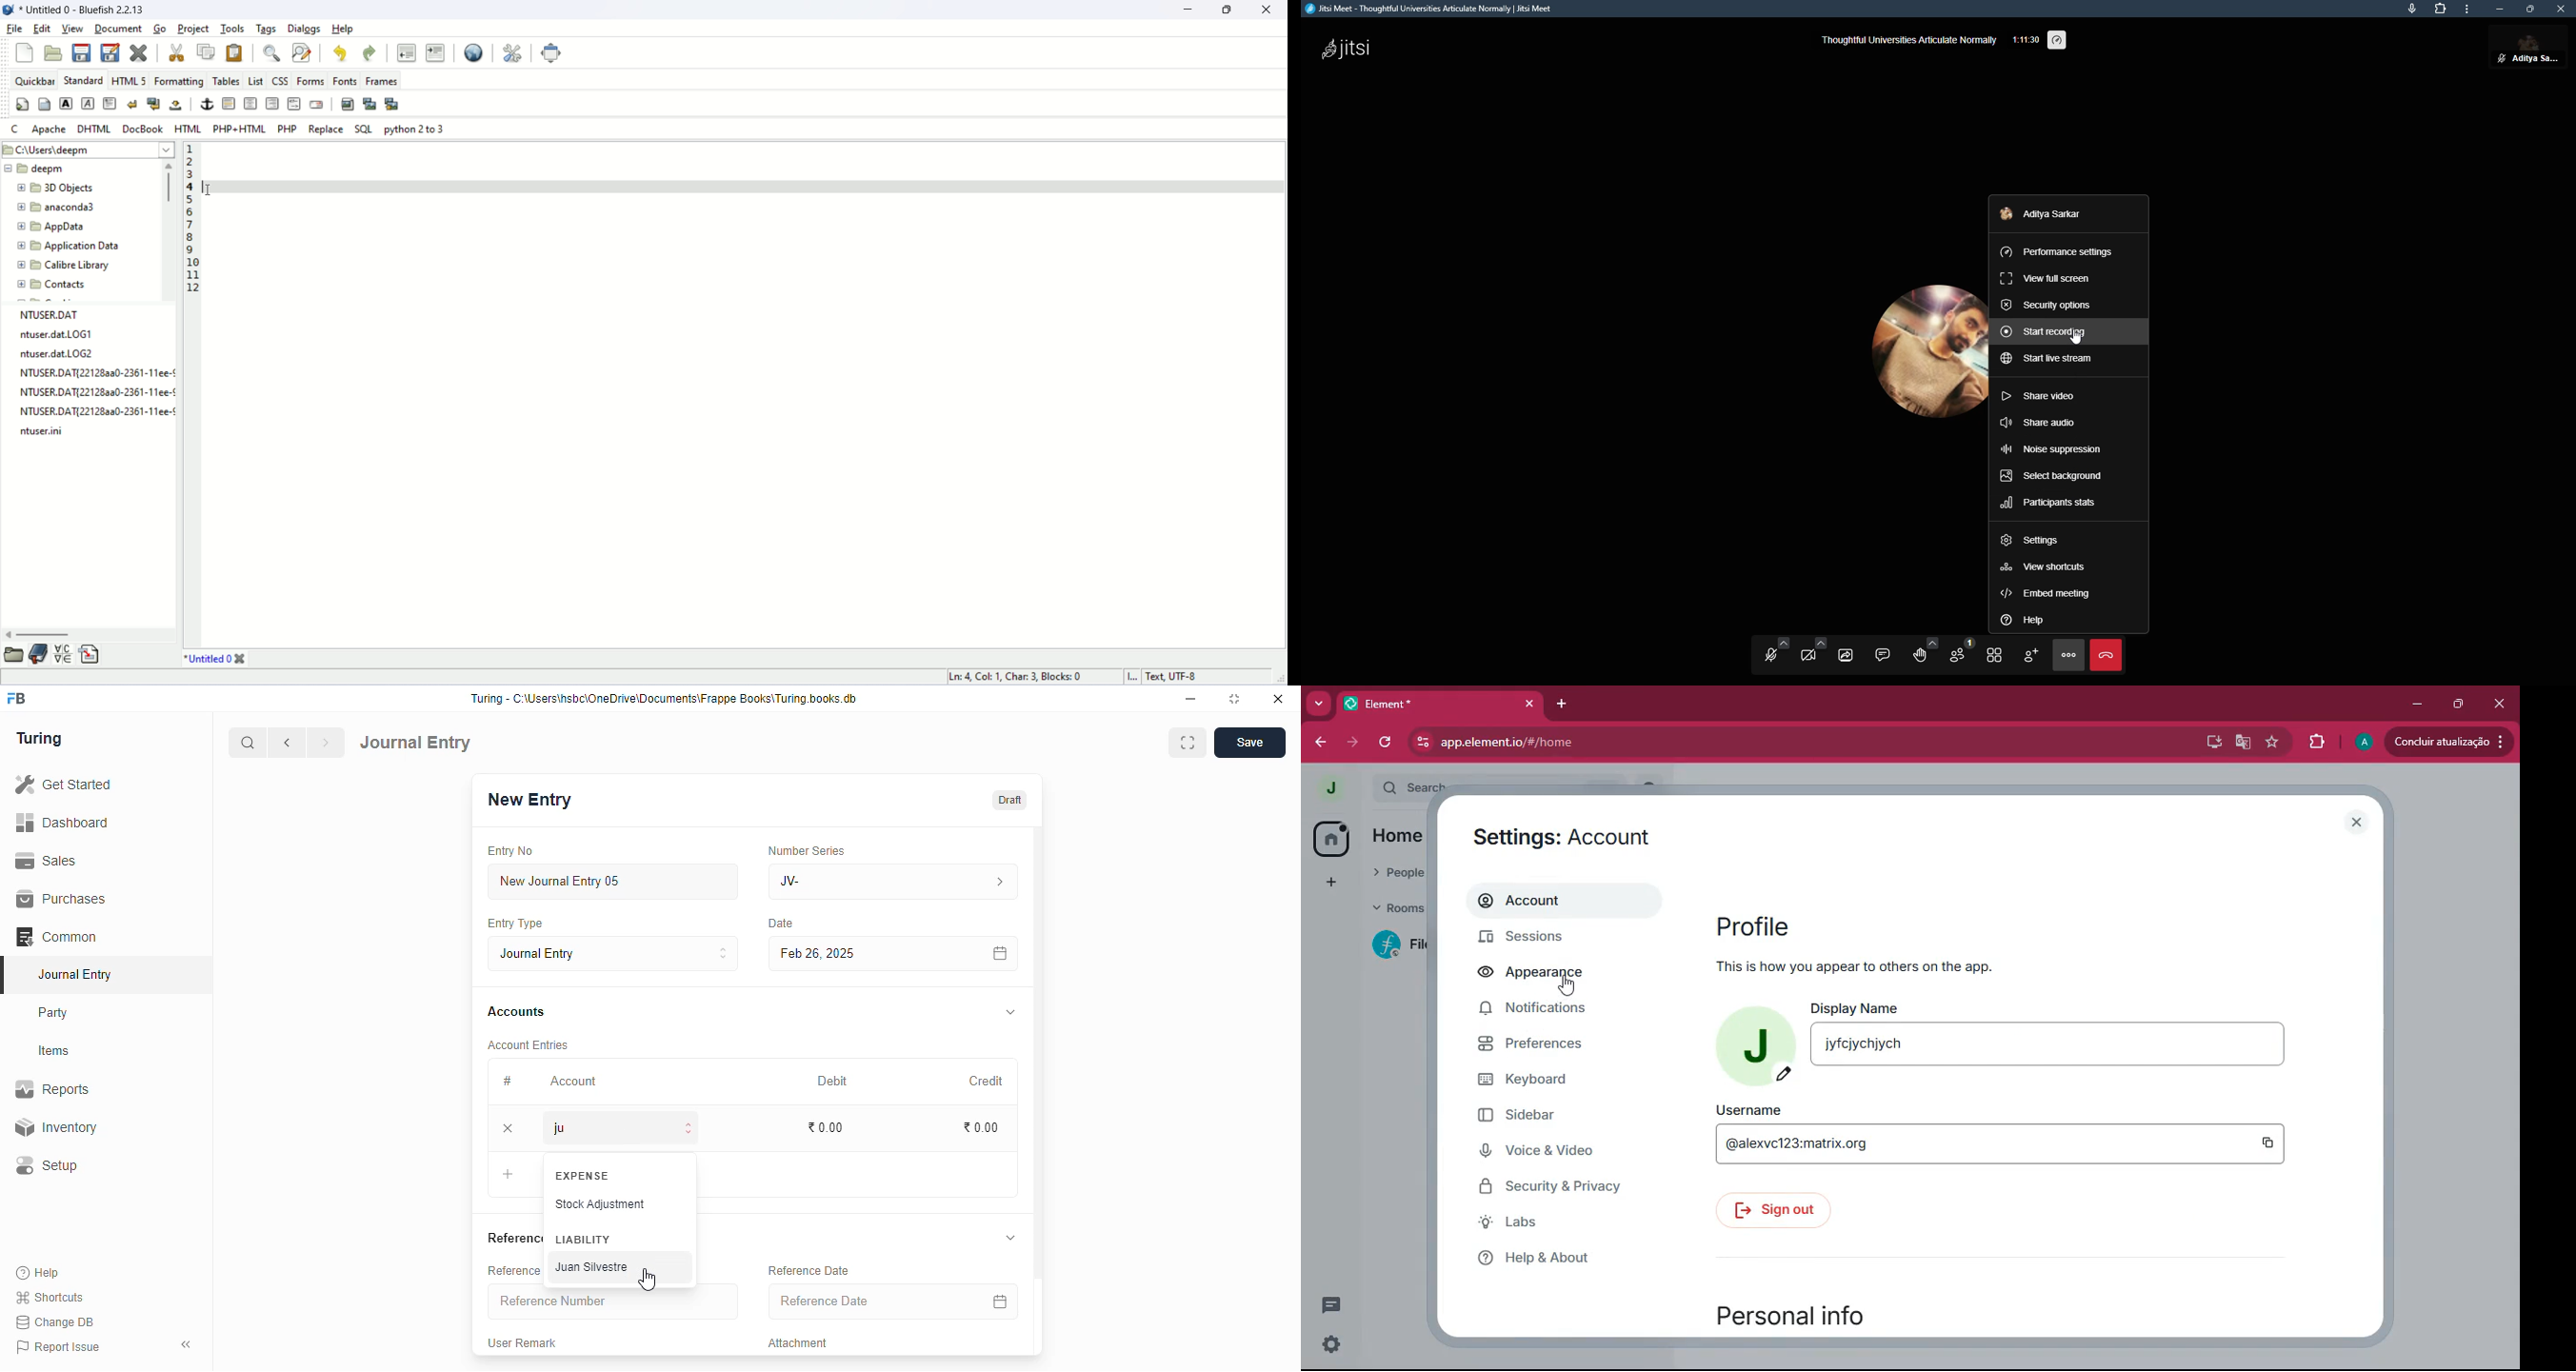 The width and height of the screenshot is (2576, 1372). I want to click on indent, so click(436, 54).